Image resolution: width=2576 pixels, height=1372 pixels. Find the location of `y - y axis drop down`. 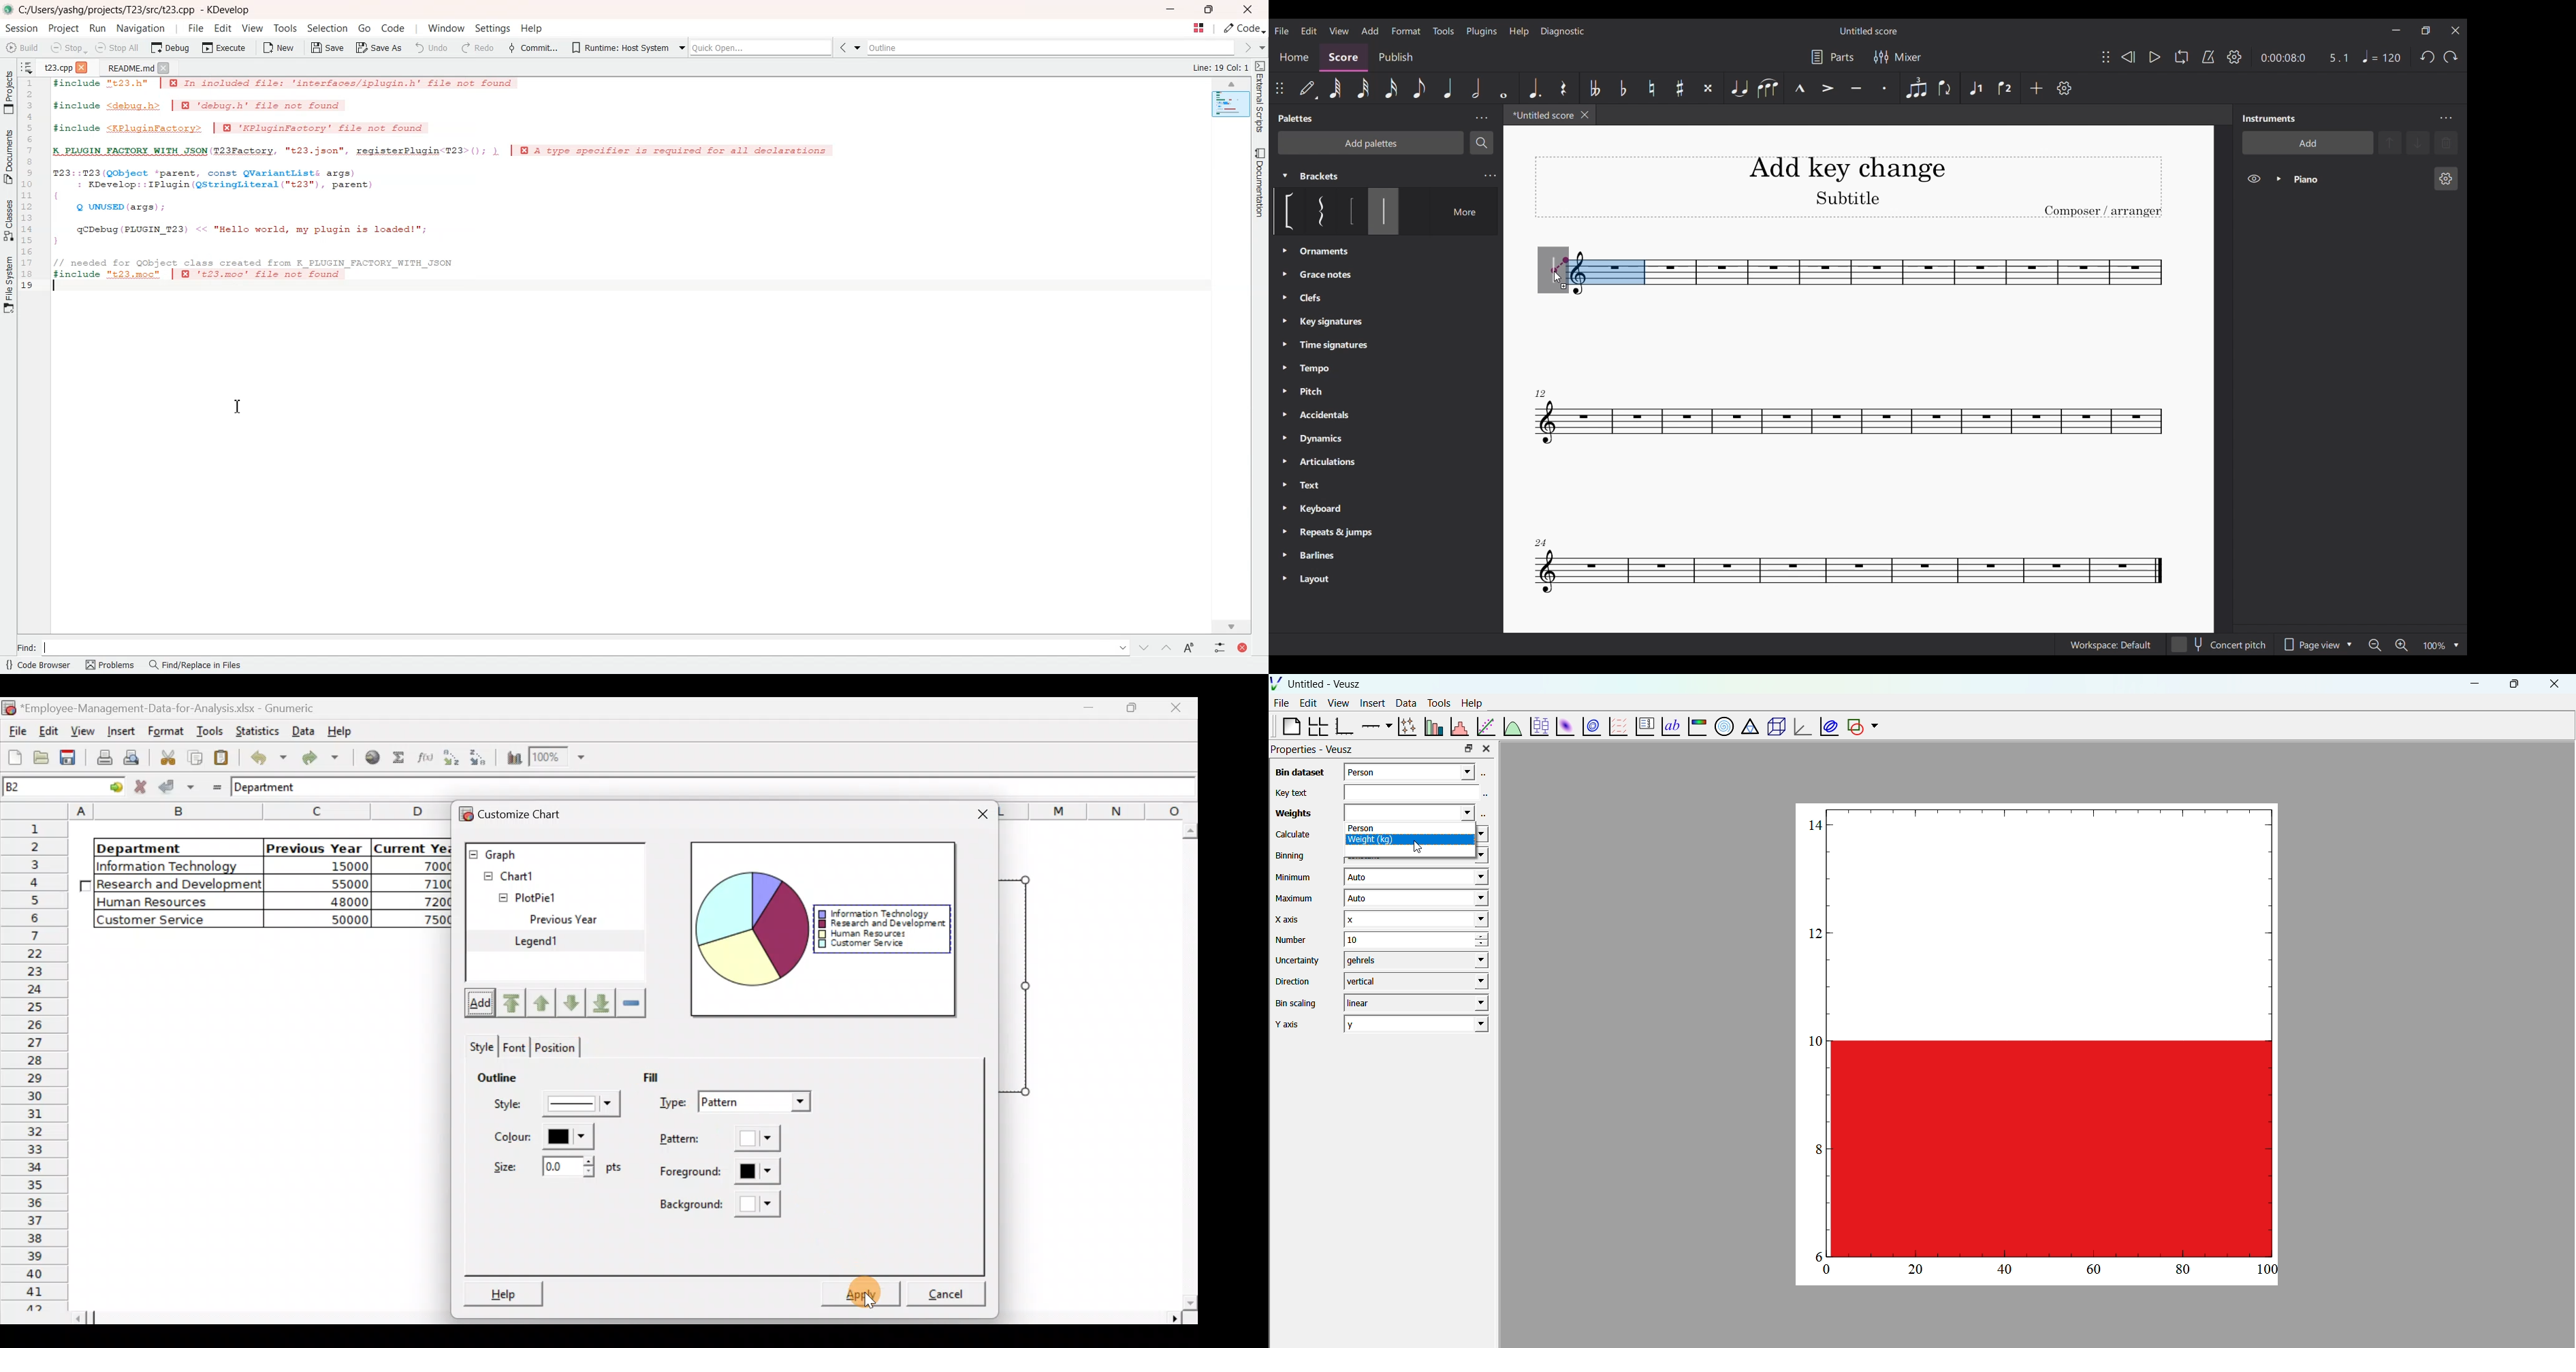

y - y axis drop down is located at coordinates (1416, 1024).